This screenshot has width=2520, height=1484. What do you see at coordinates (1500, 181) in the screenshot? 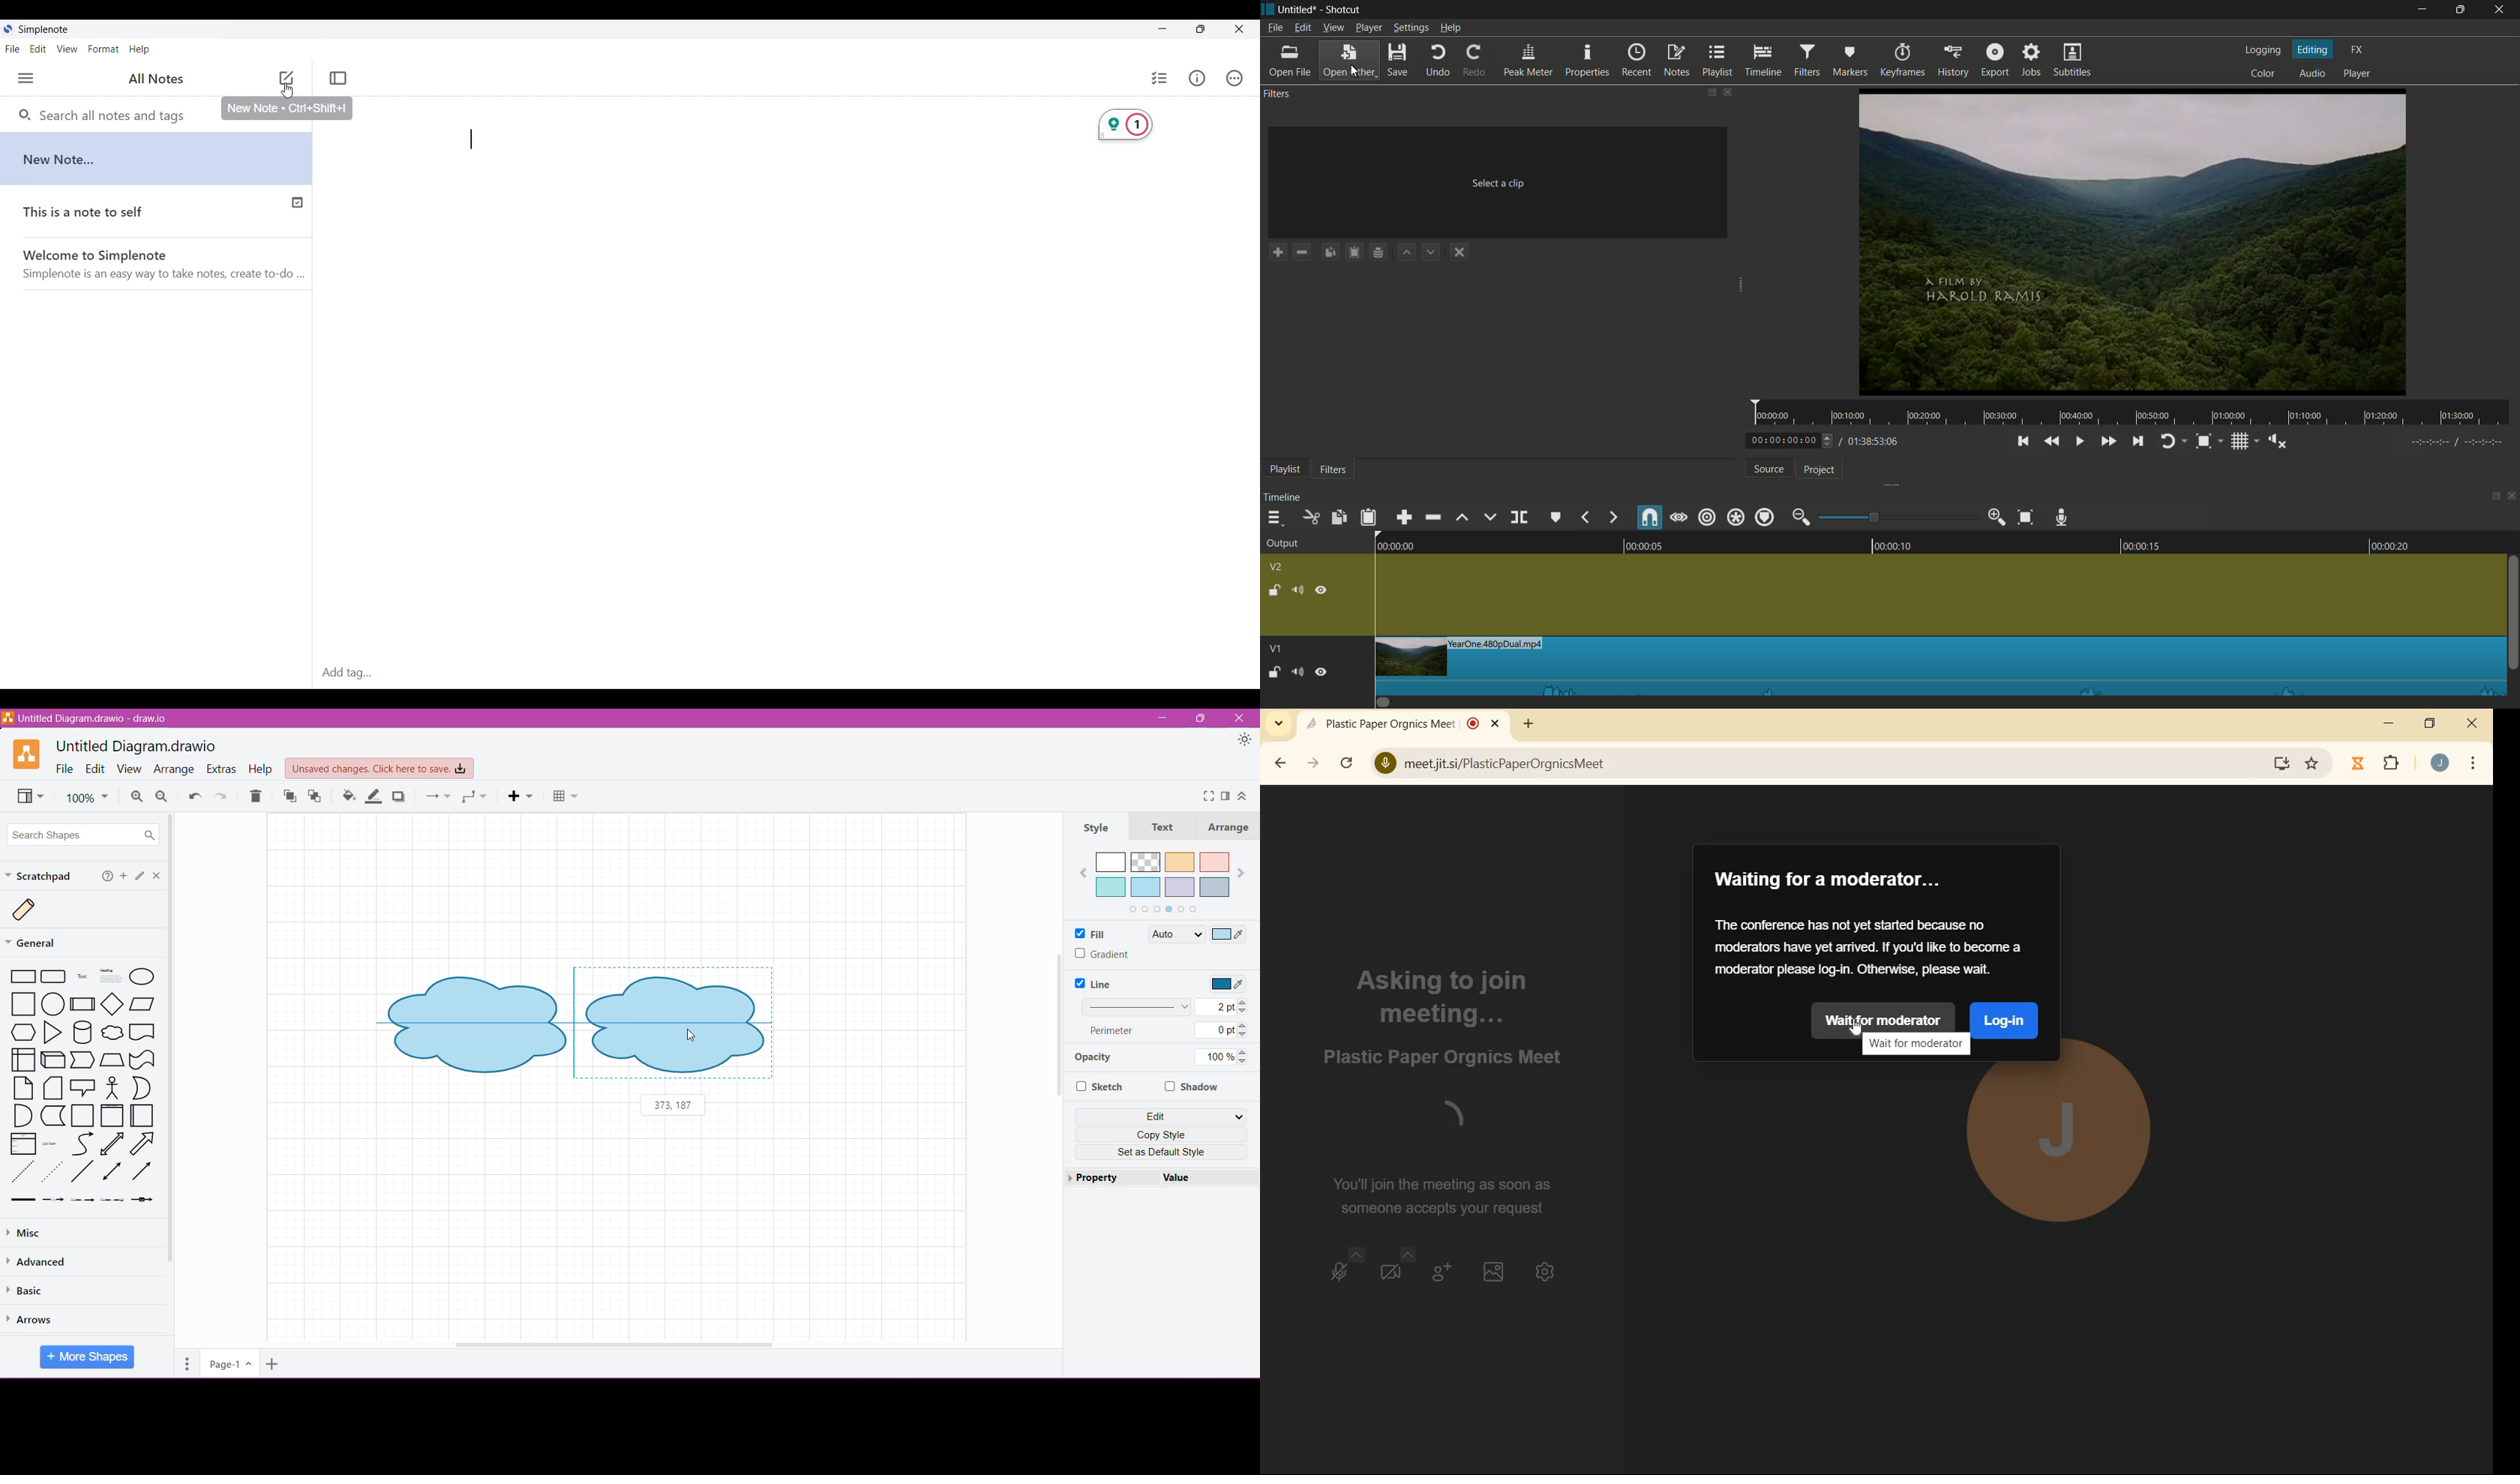
I see `Select a clip` at bounding box center [1500, 181].